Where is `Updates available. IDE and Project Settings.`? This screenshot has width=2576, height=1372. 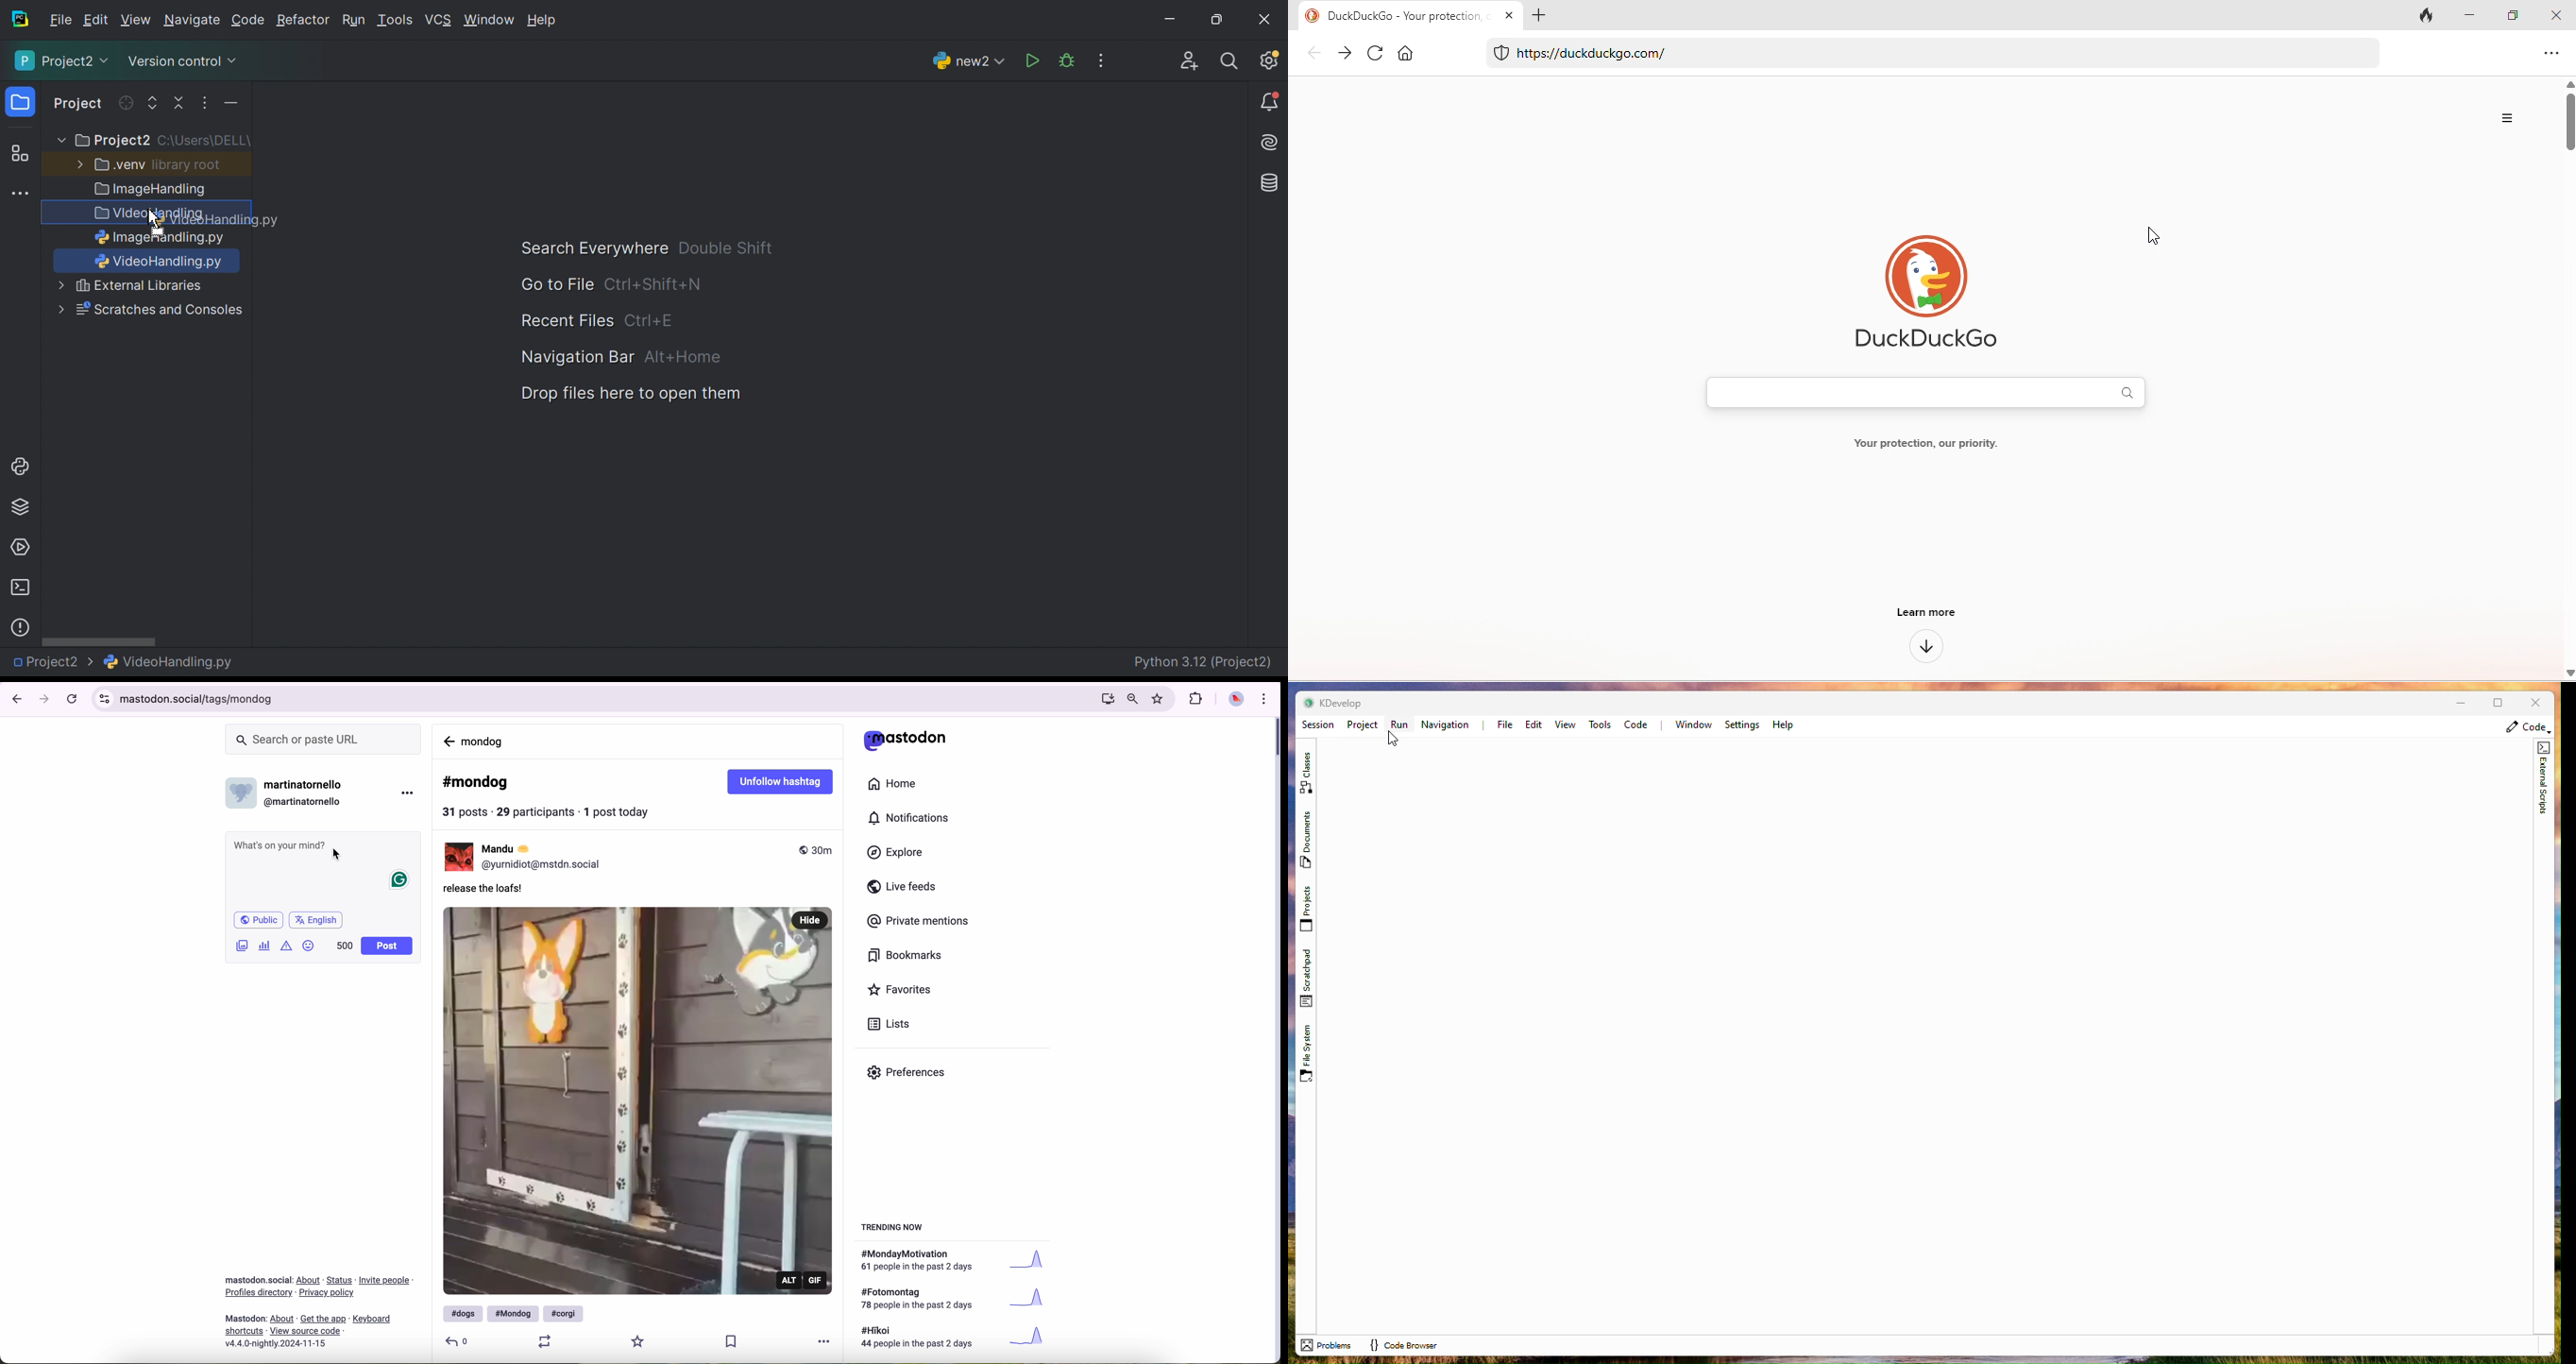
Updates available. IDE and Project Settings. is located at coordinates (1269, 60).